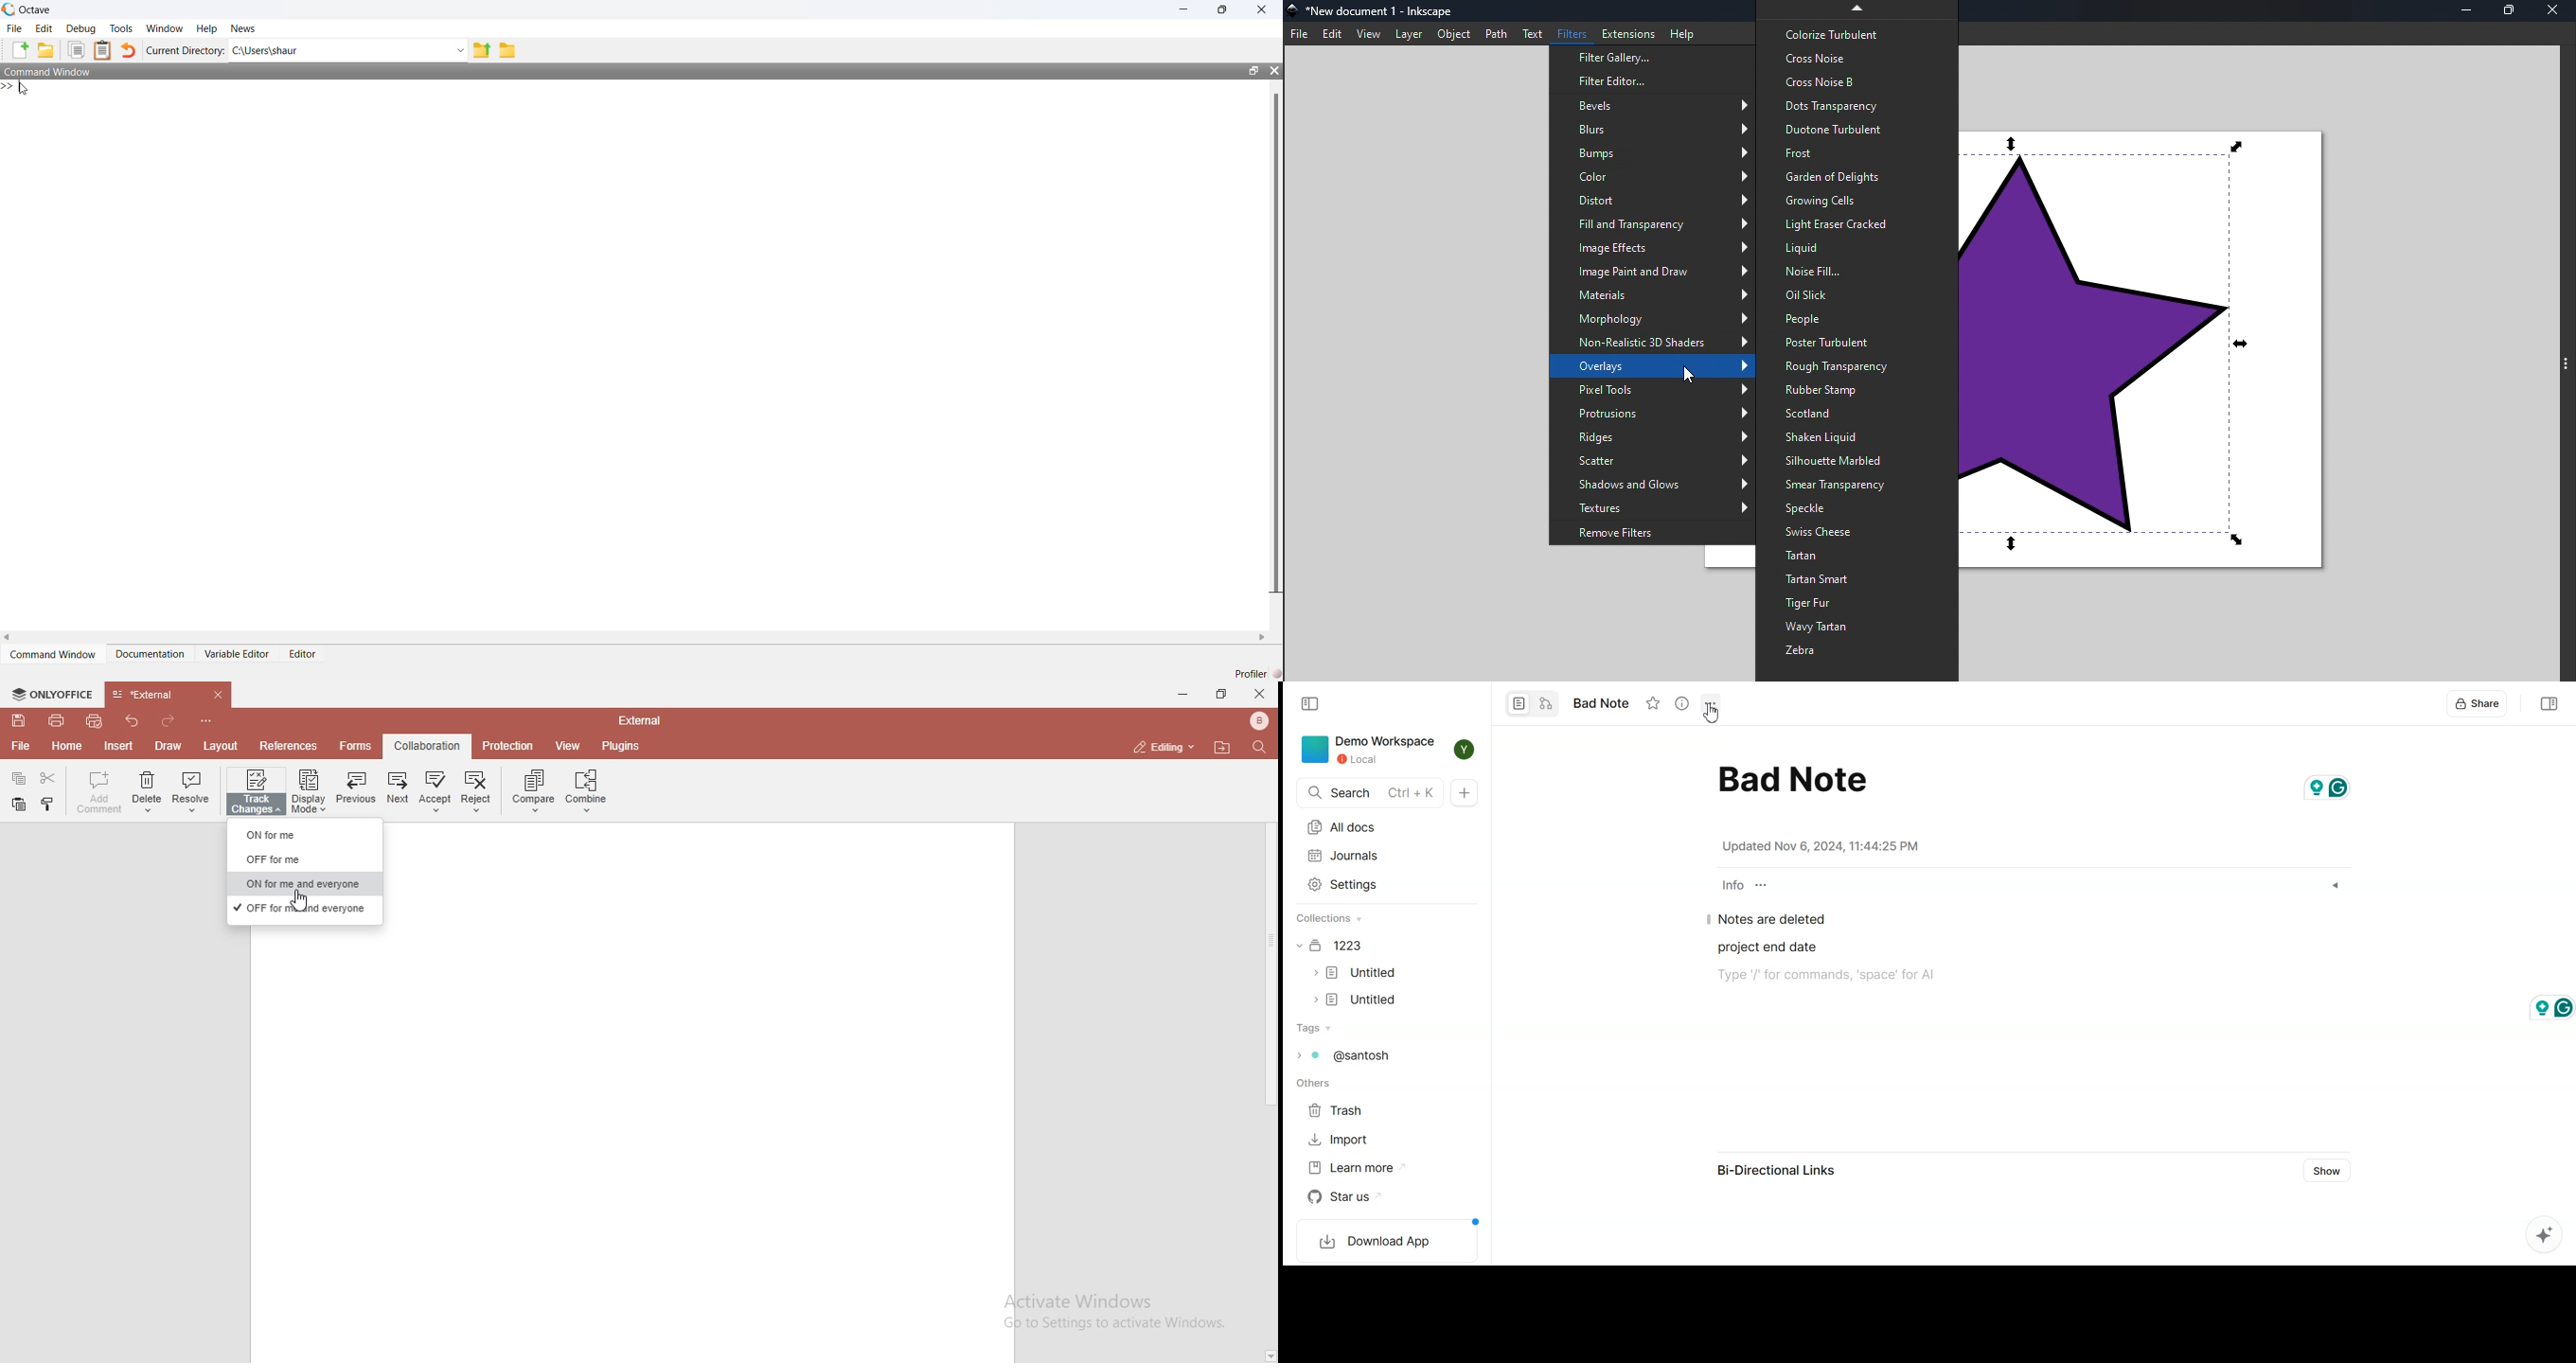 The height and width of the screenshot is (1372, 2576). I want to click on View, so click(1366, 34).